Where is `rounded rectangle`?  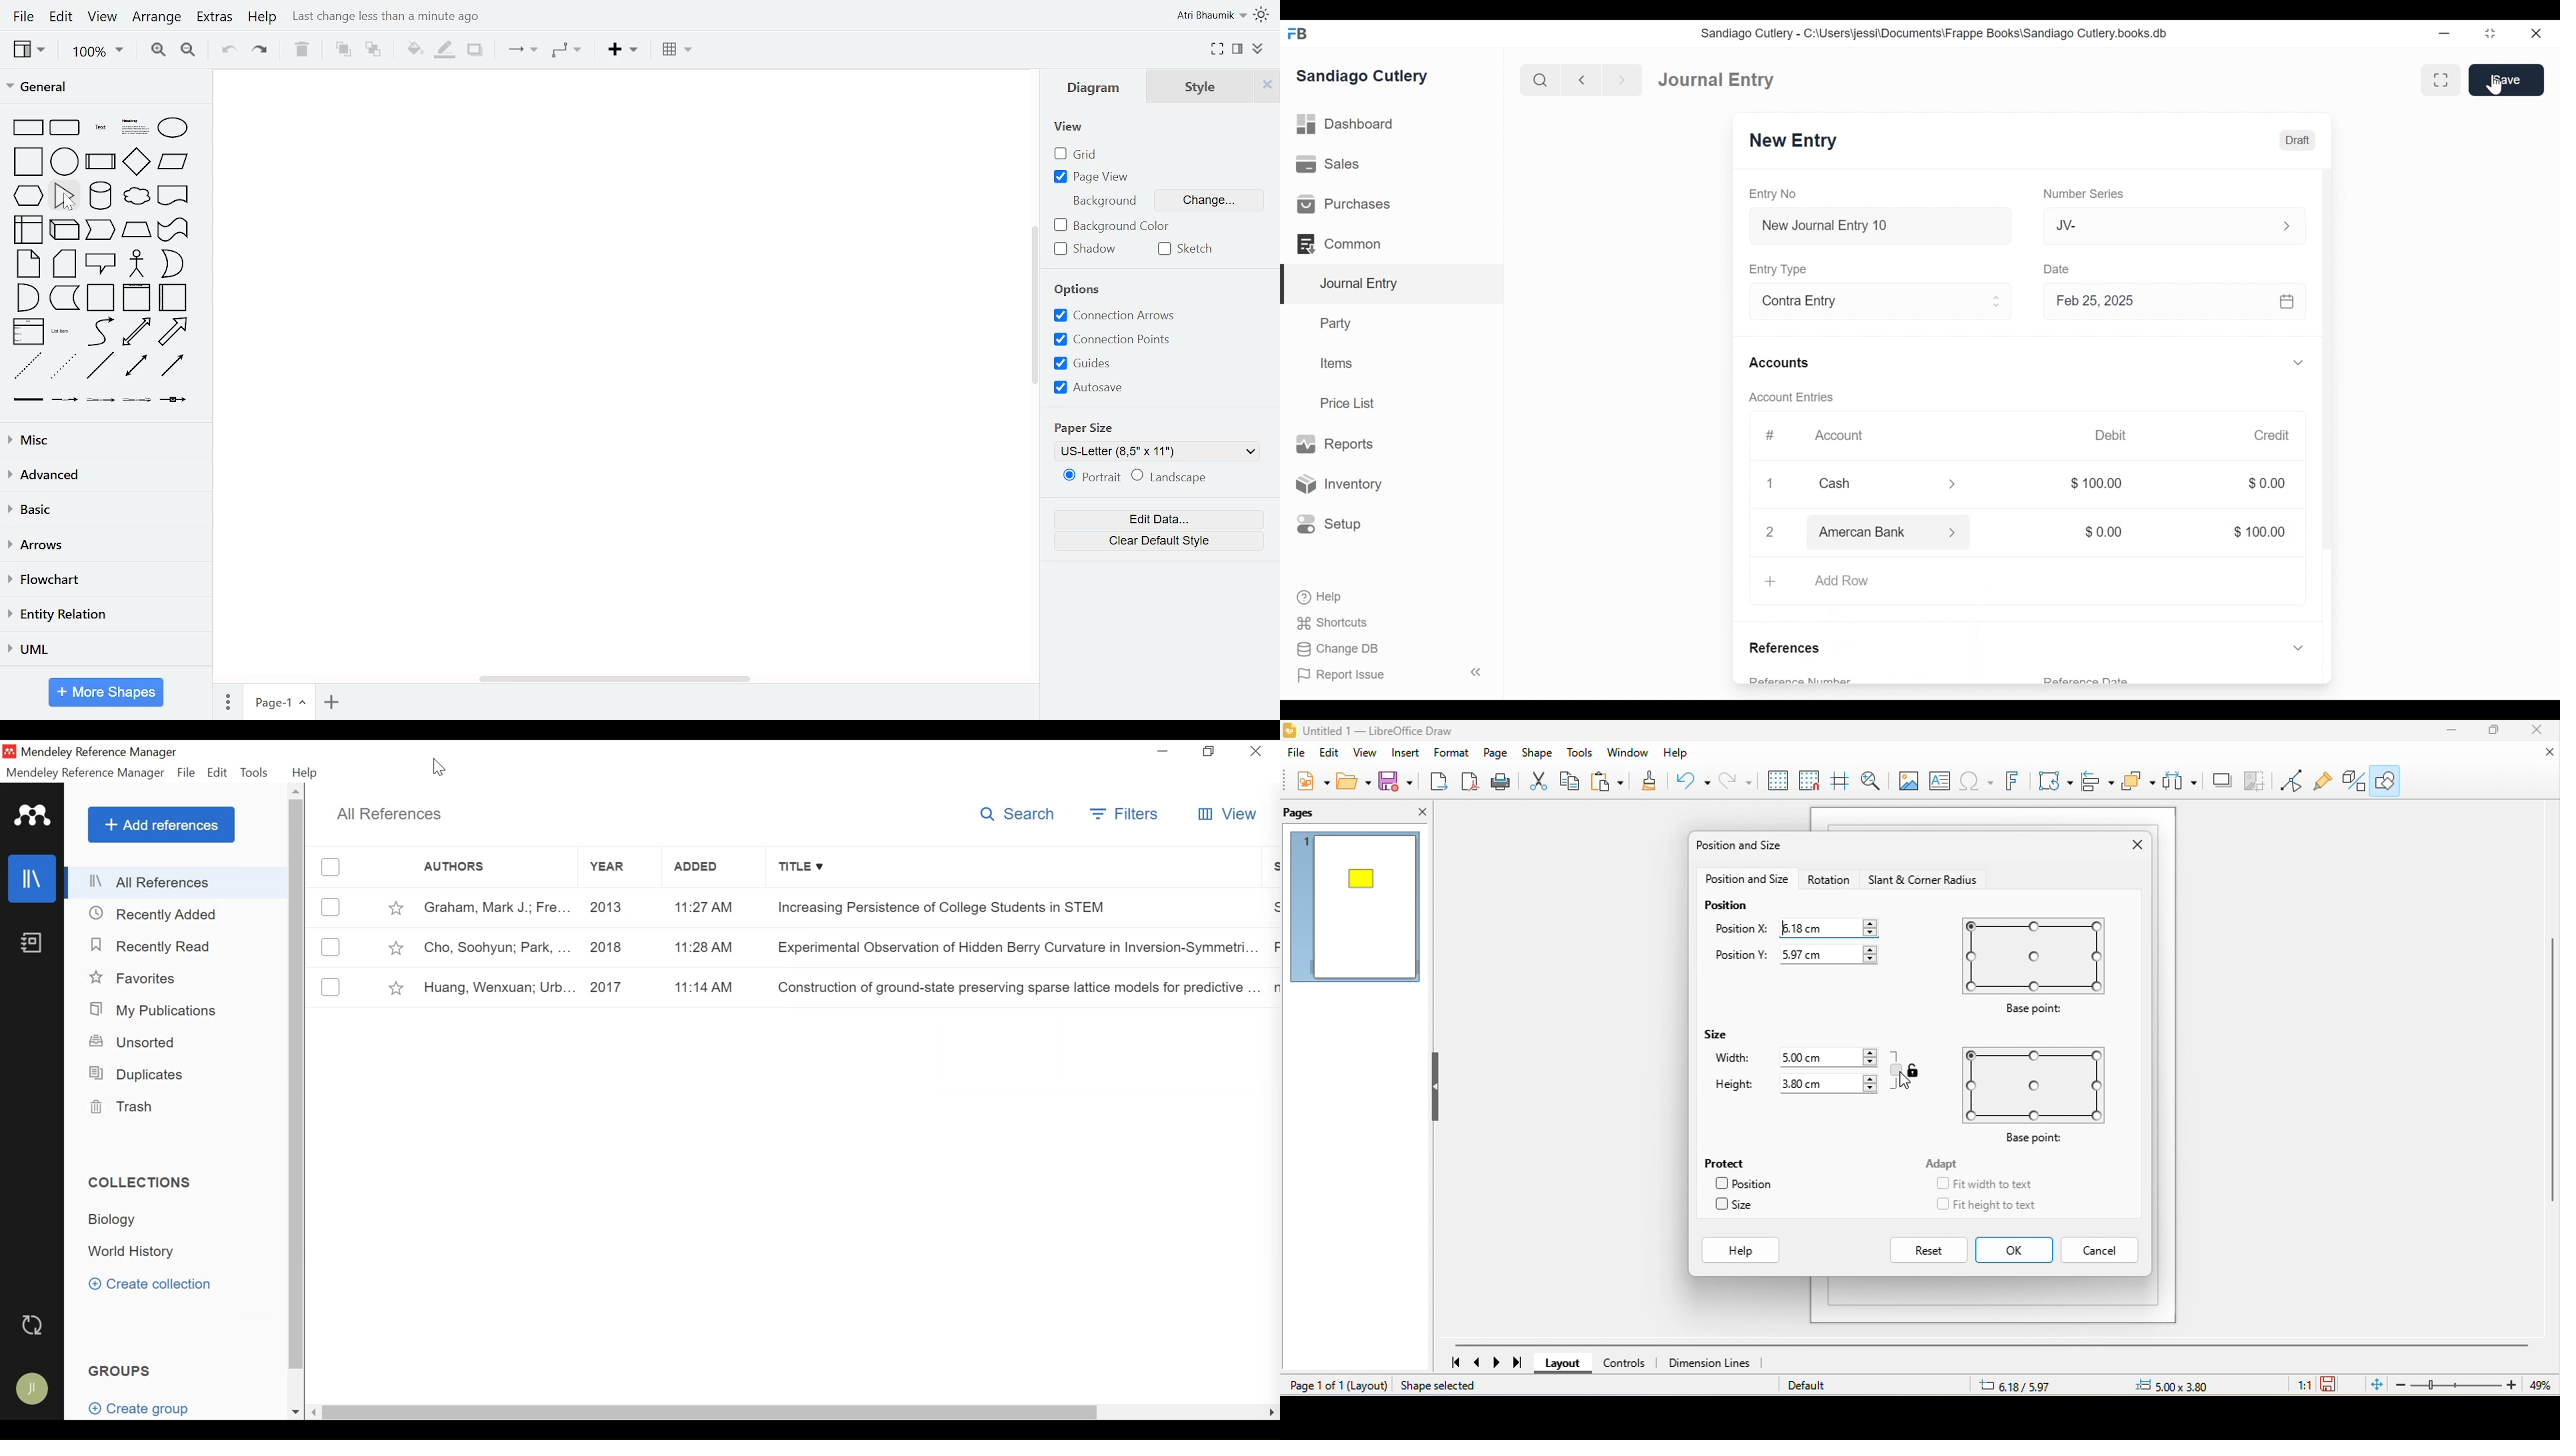
rounded rectangle is located at coordinates (66, 128).